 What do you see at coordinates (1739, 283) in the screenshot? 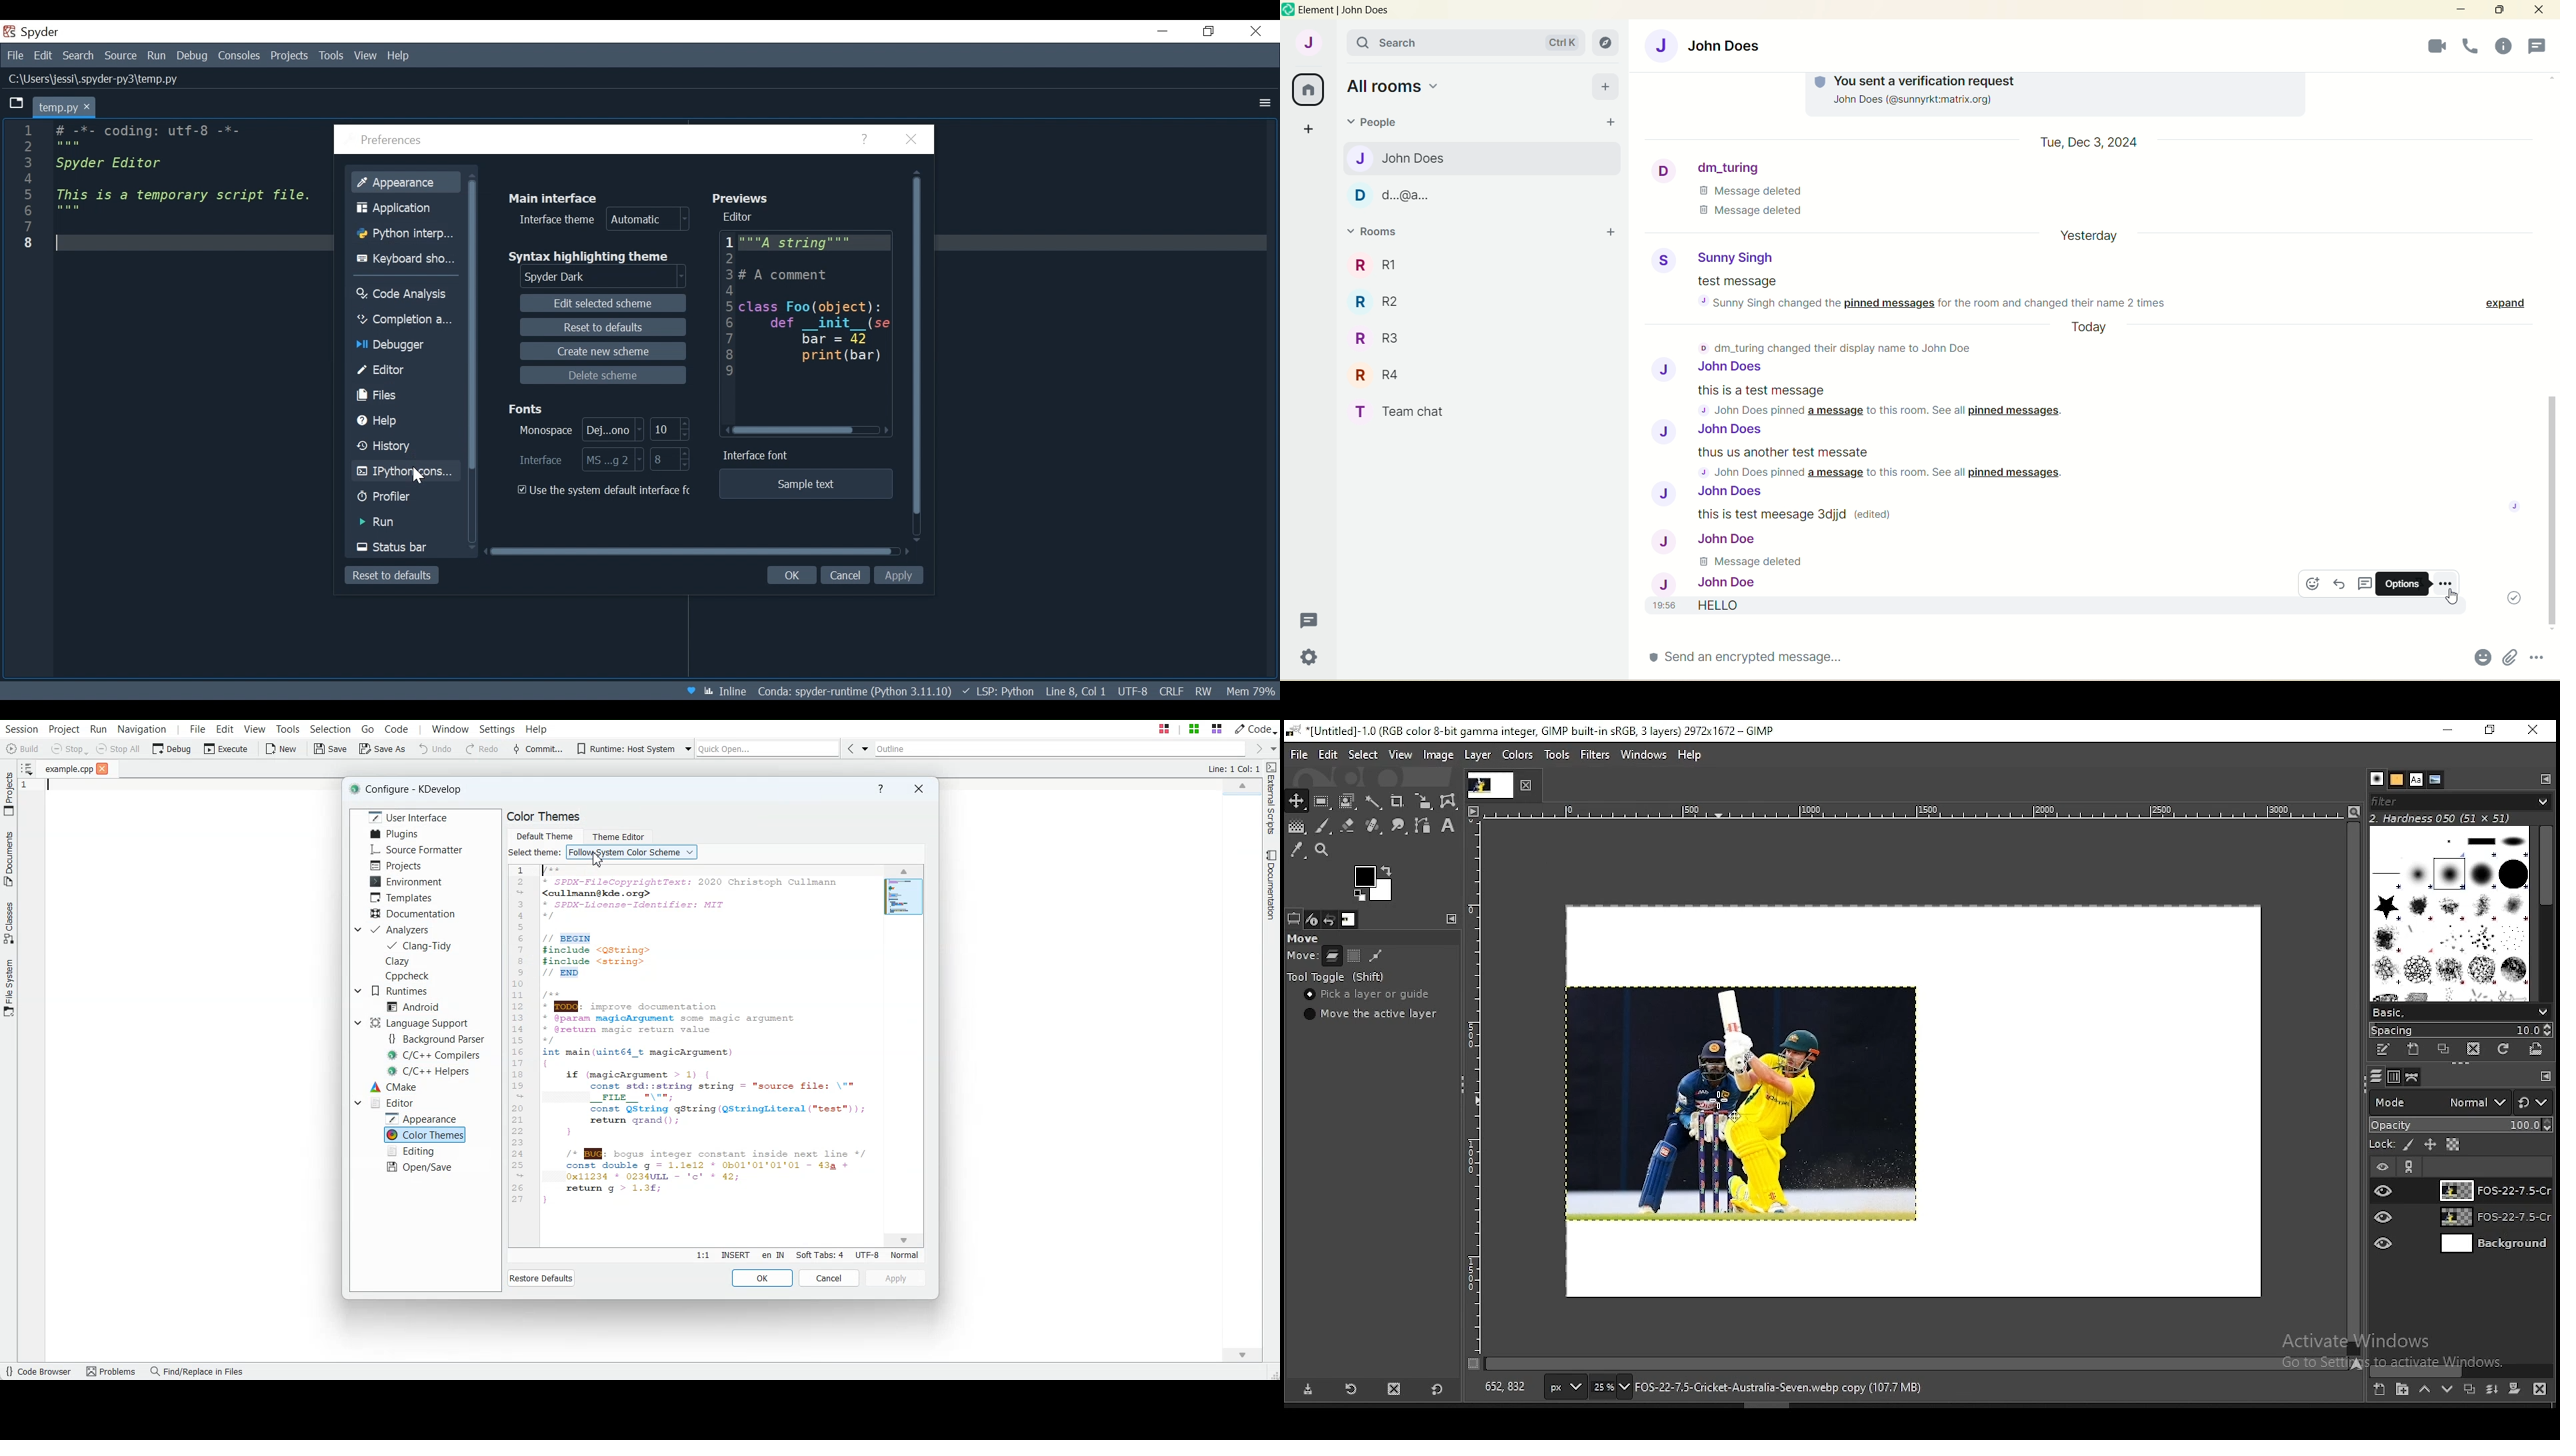
I see `test message` at bounding box center [1739, 283].